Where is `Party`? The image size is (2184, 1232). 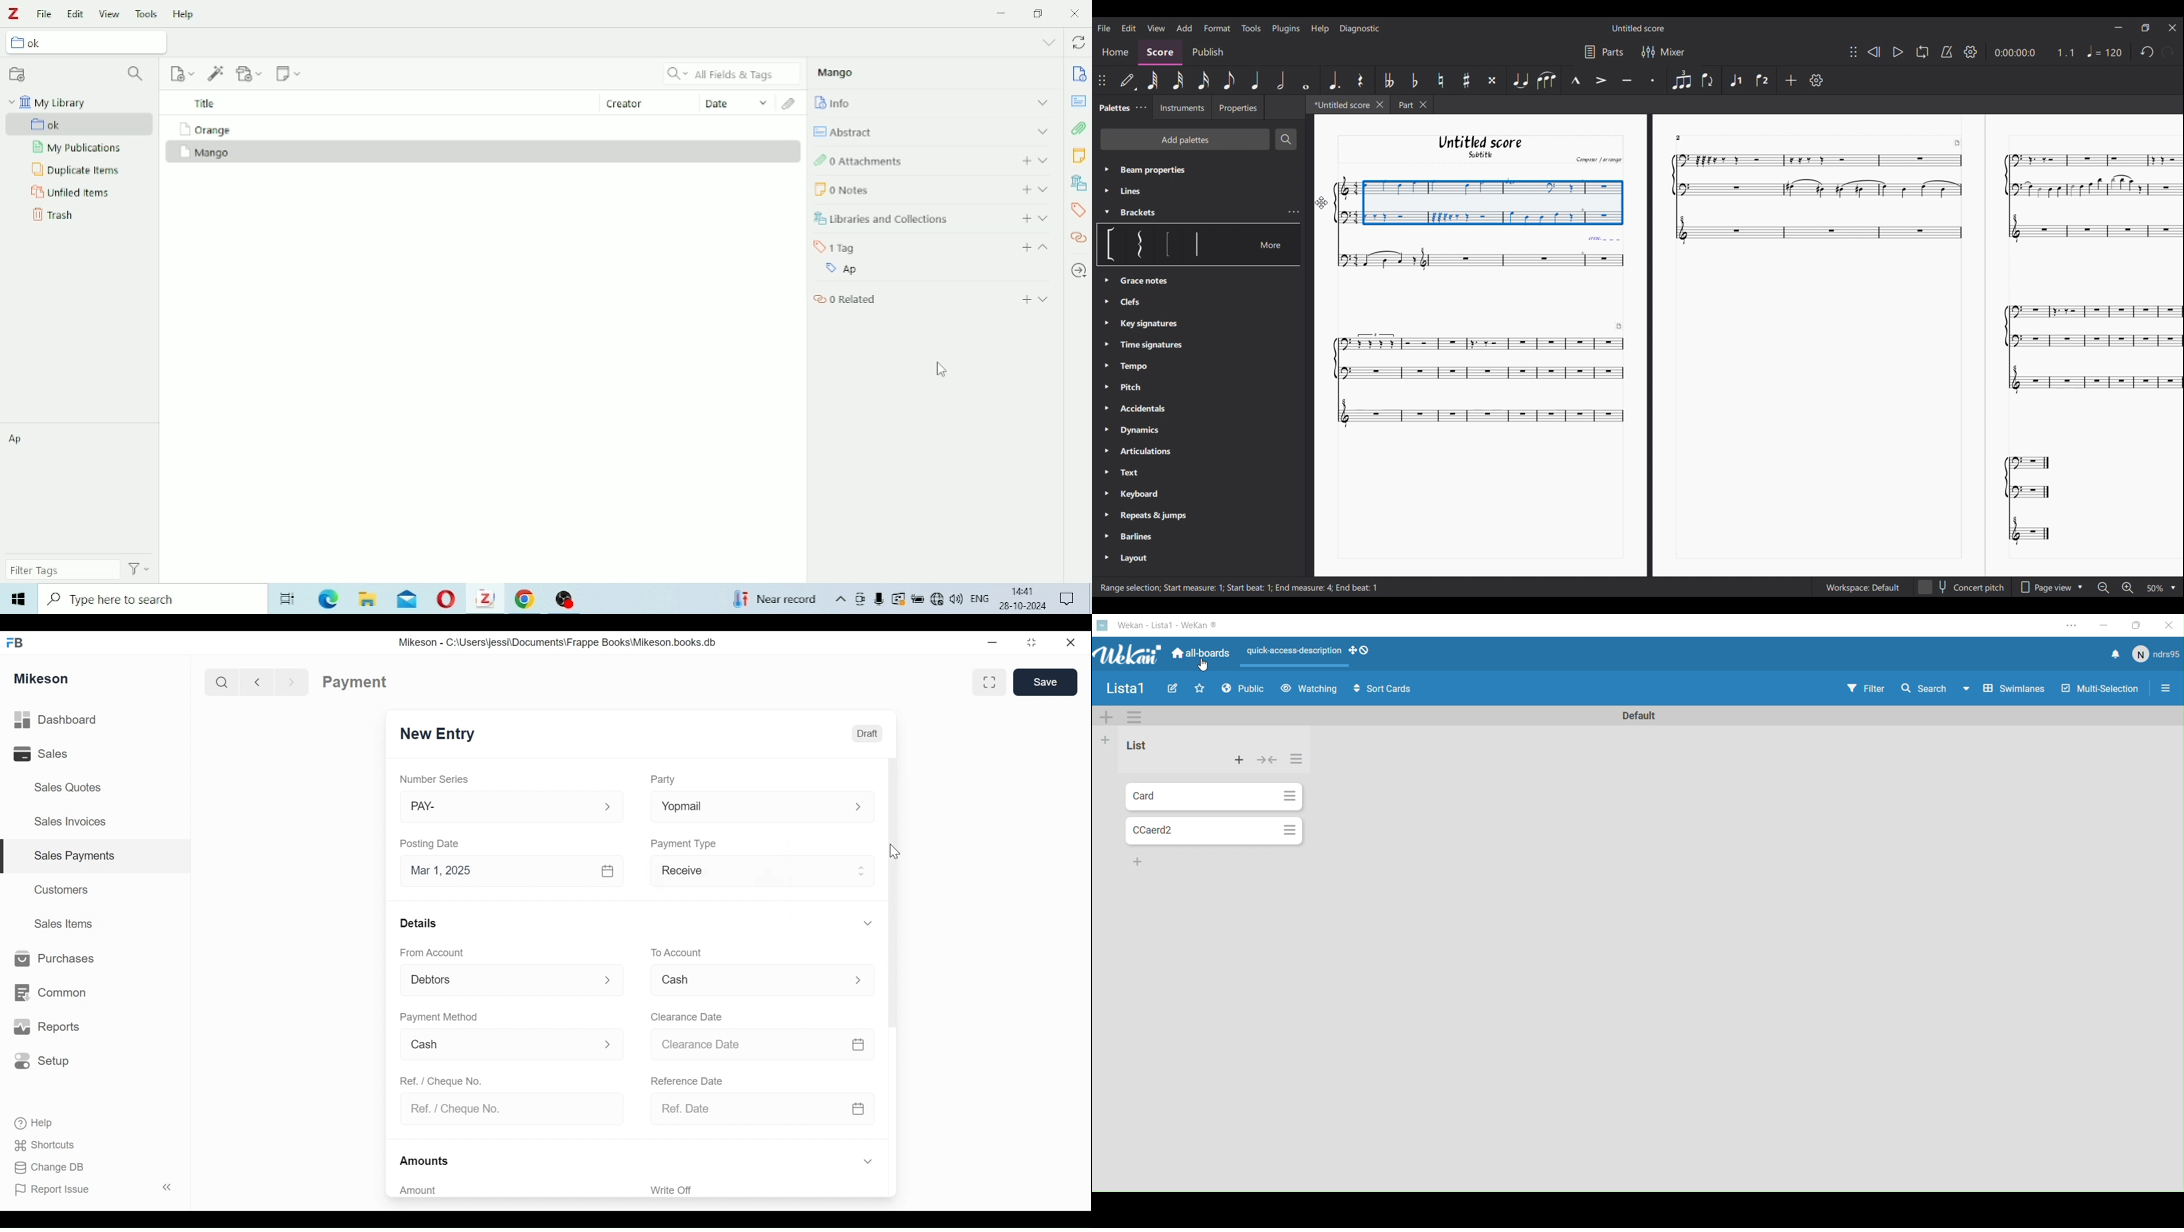
Party is located at coordinates (666, 780).